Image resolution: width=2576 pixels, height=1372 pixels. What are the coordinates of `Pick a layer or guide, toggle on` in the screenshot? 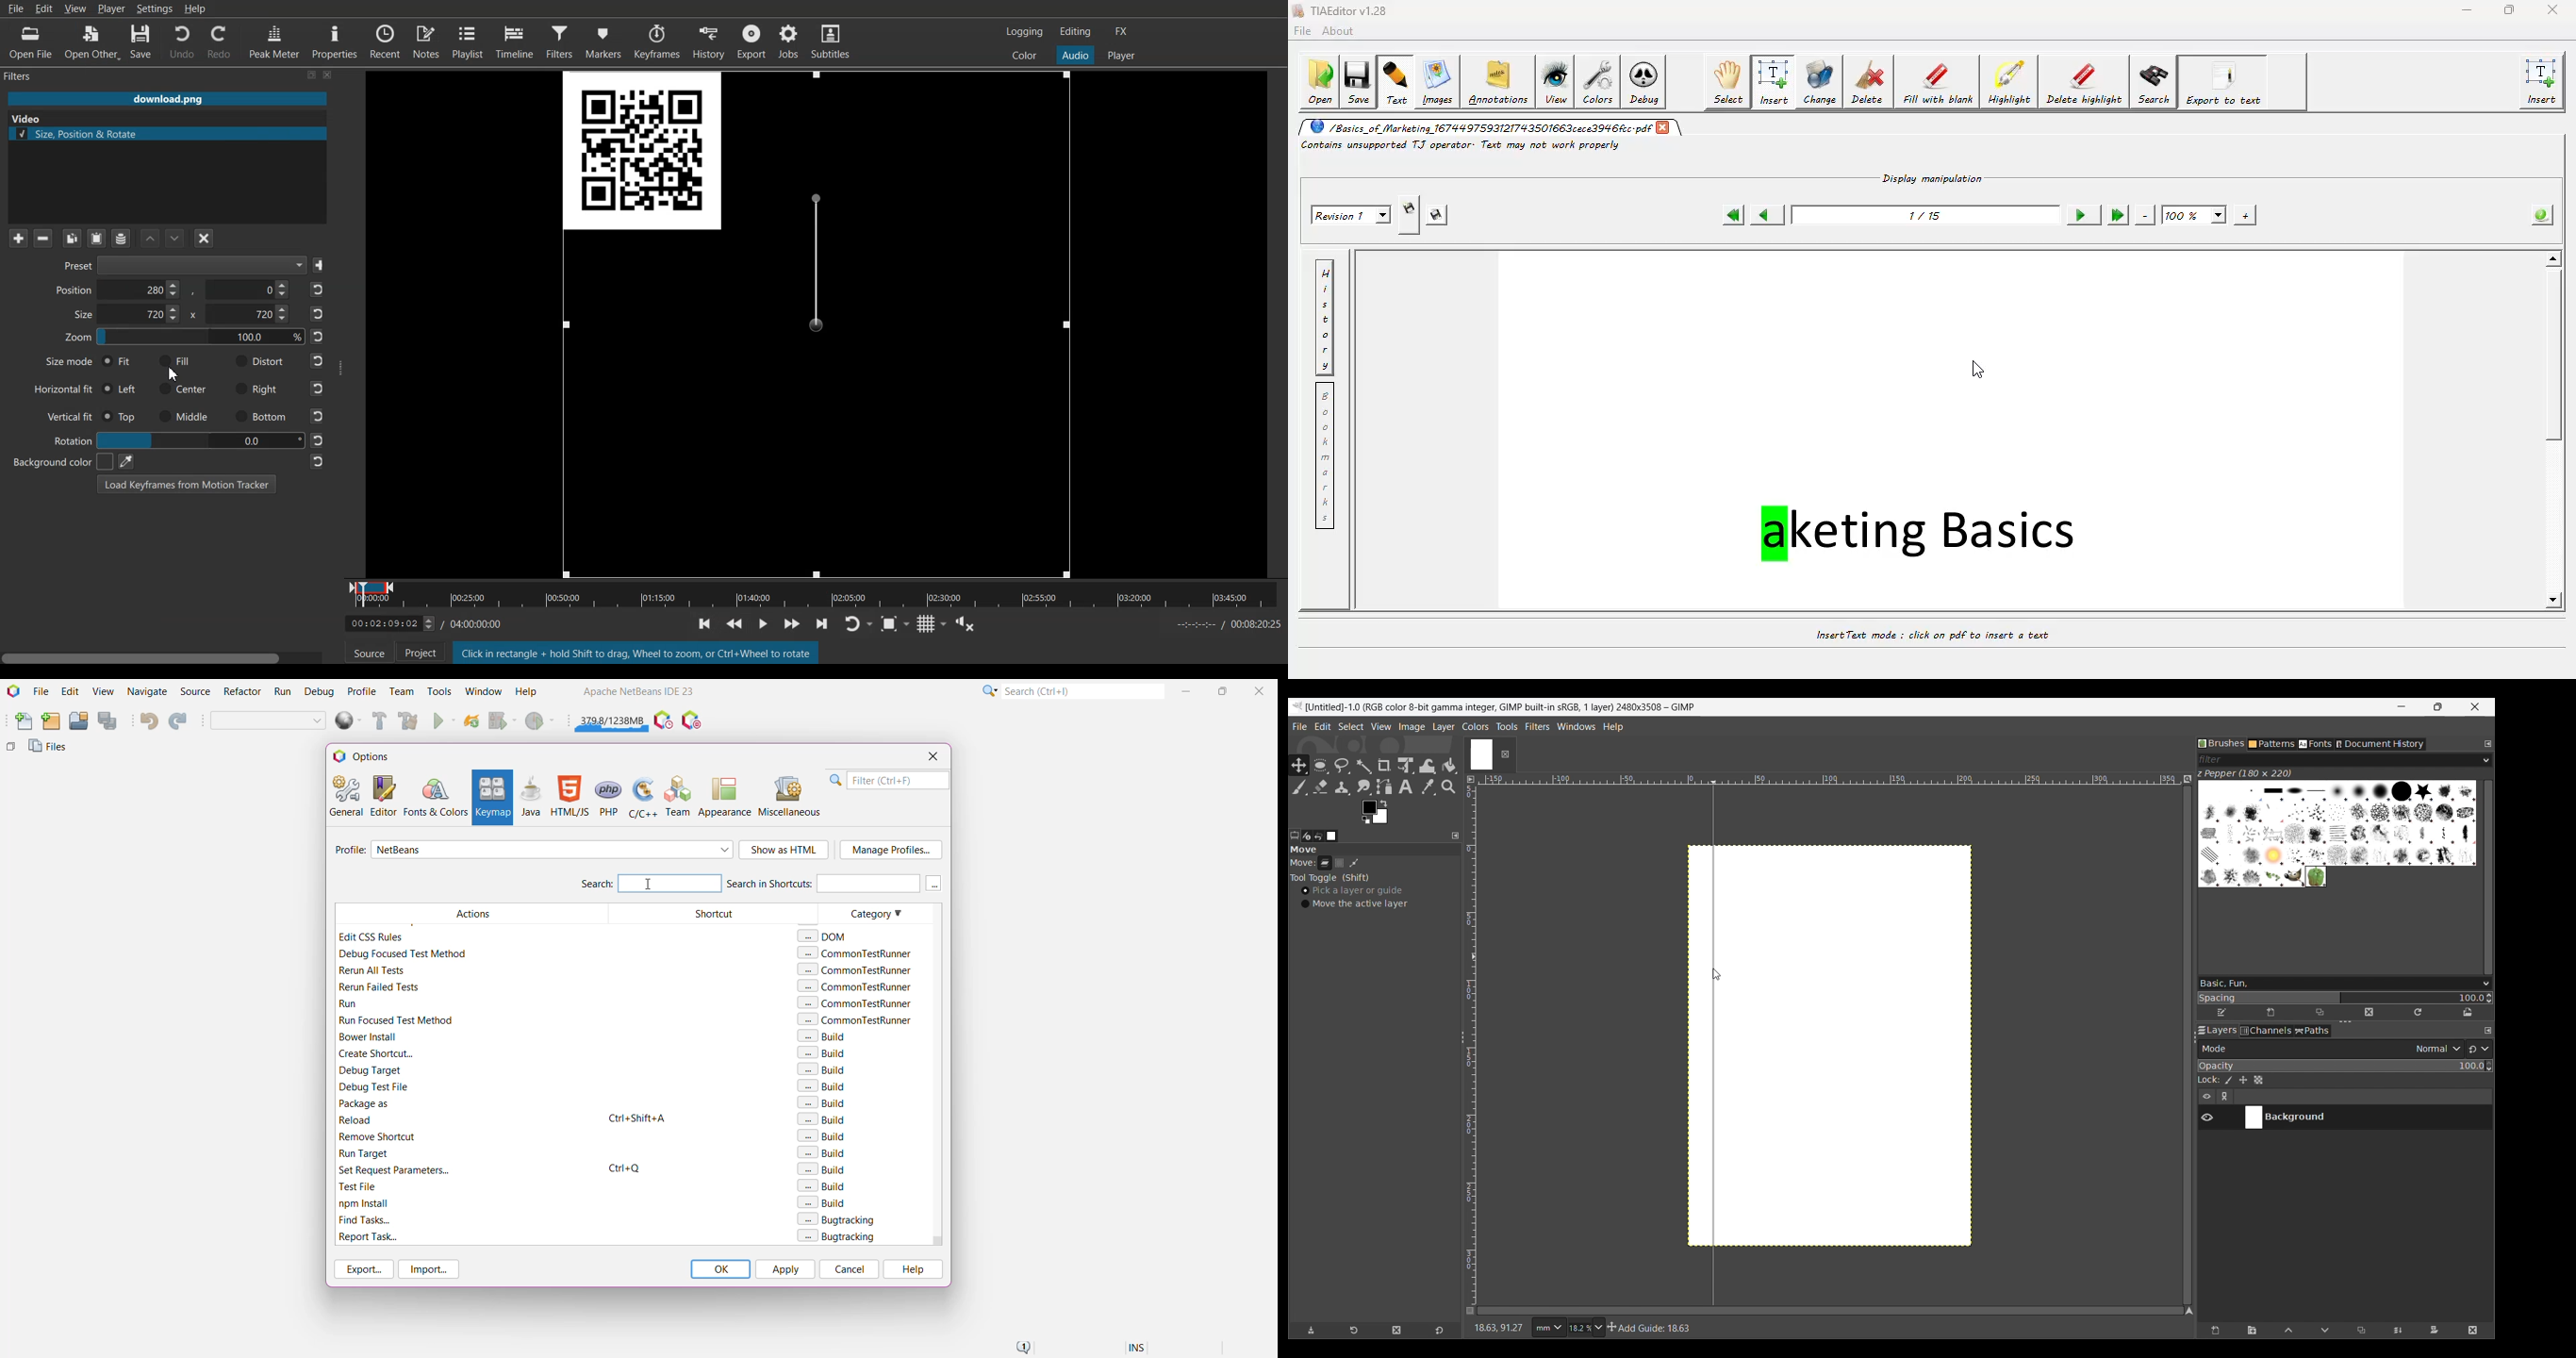 It's located at (1352, 891).